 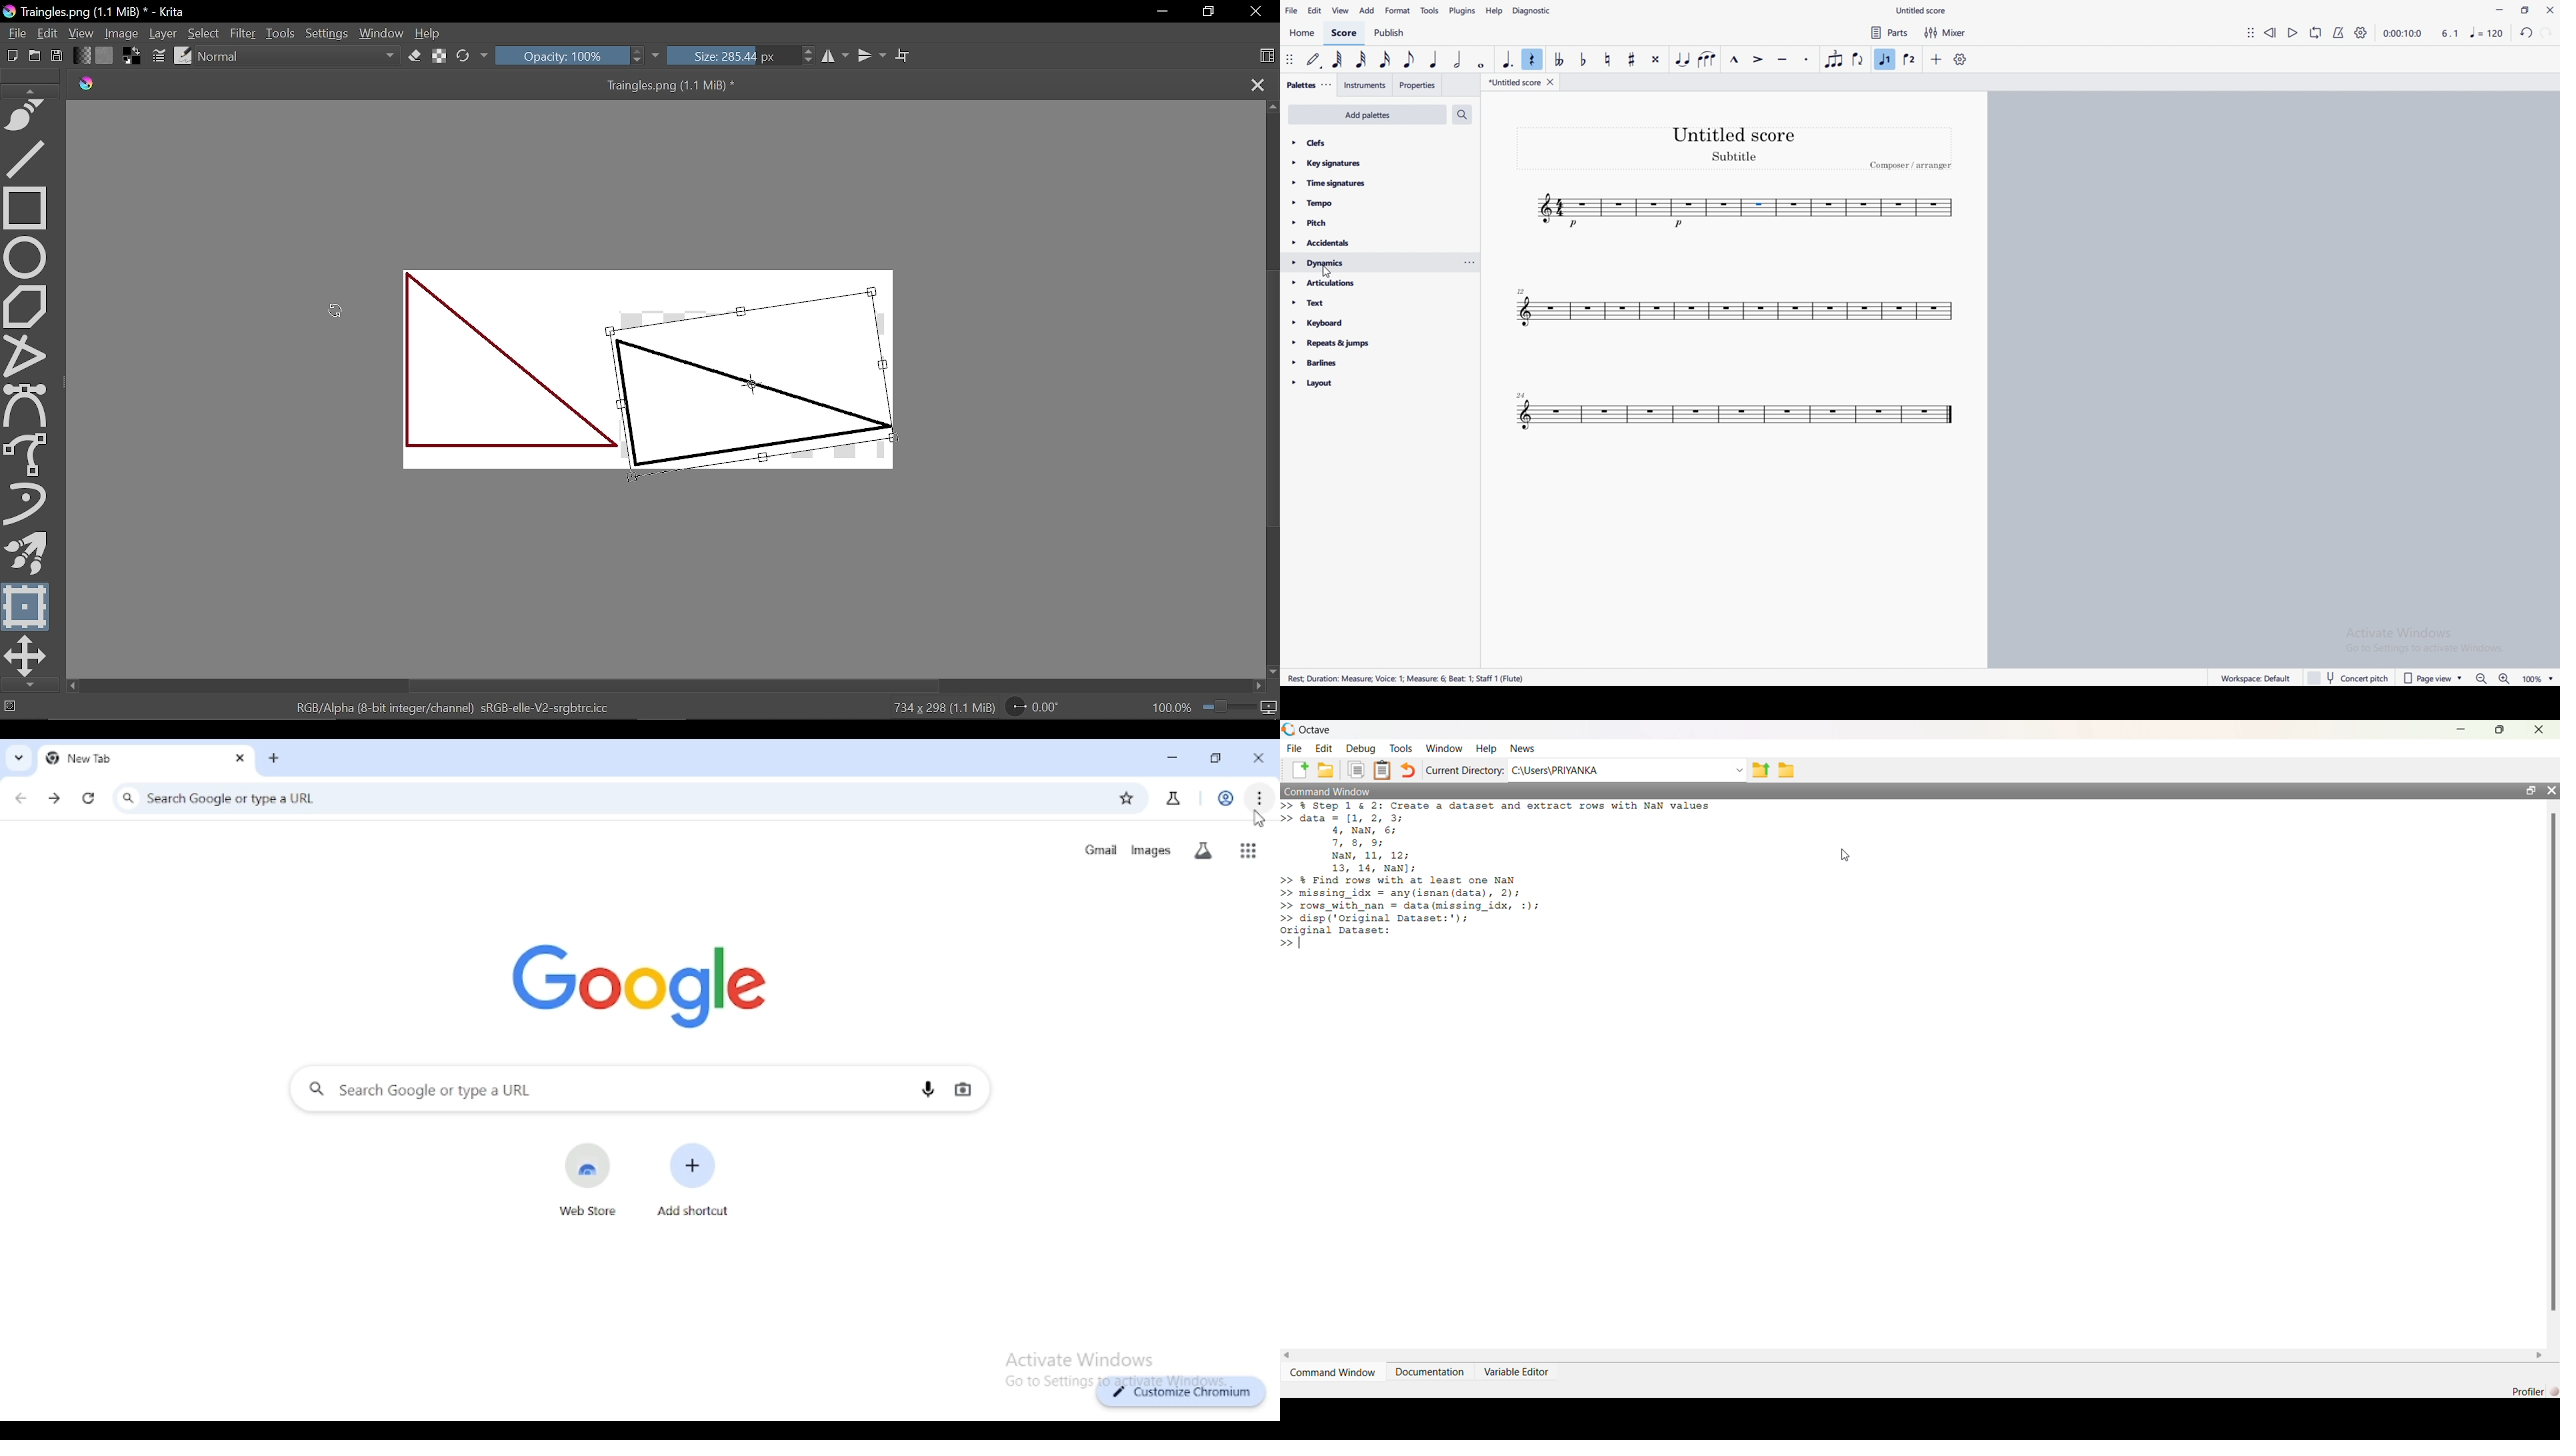 I want to click on search by voice, so click(x=928, y=1088).